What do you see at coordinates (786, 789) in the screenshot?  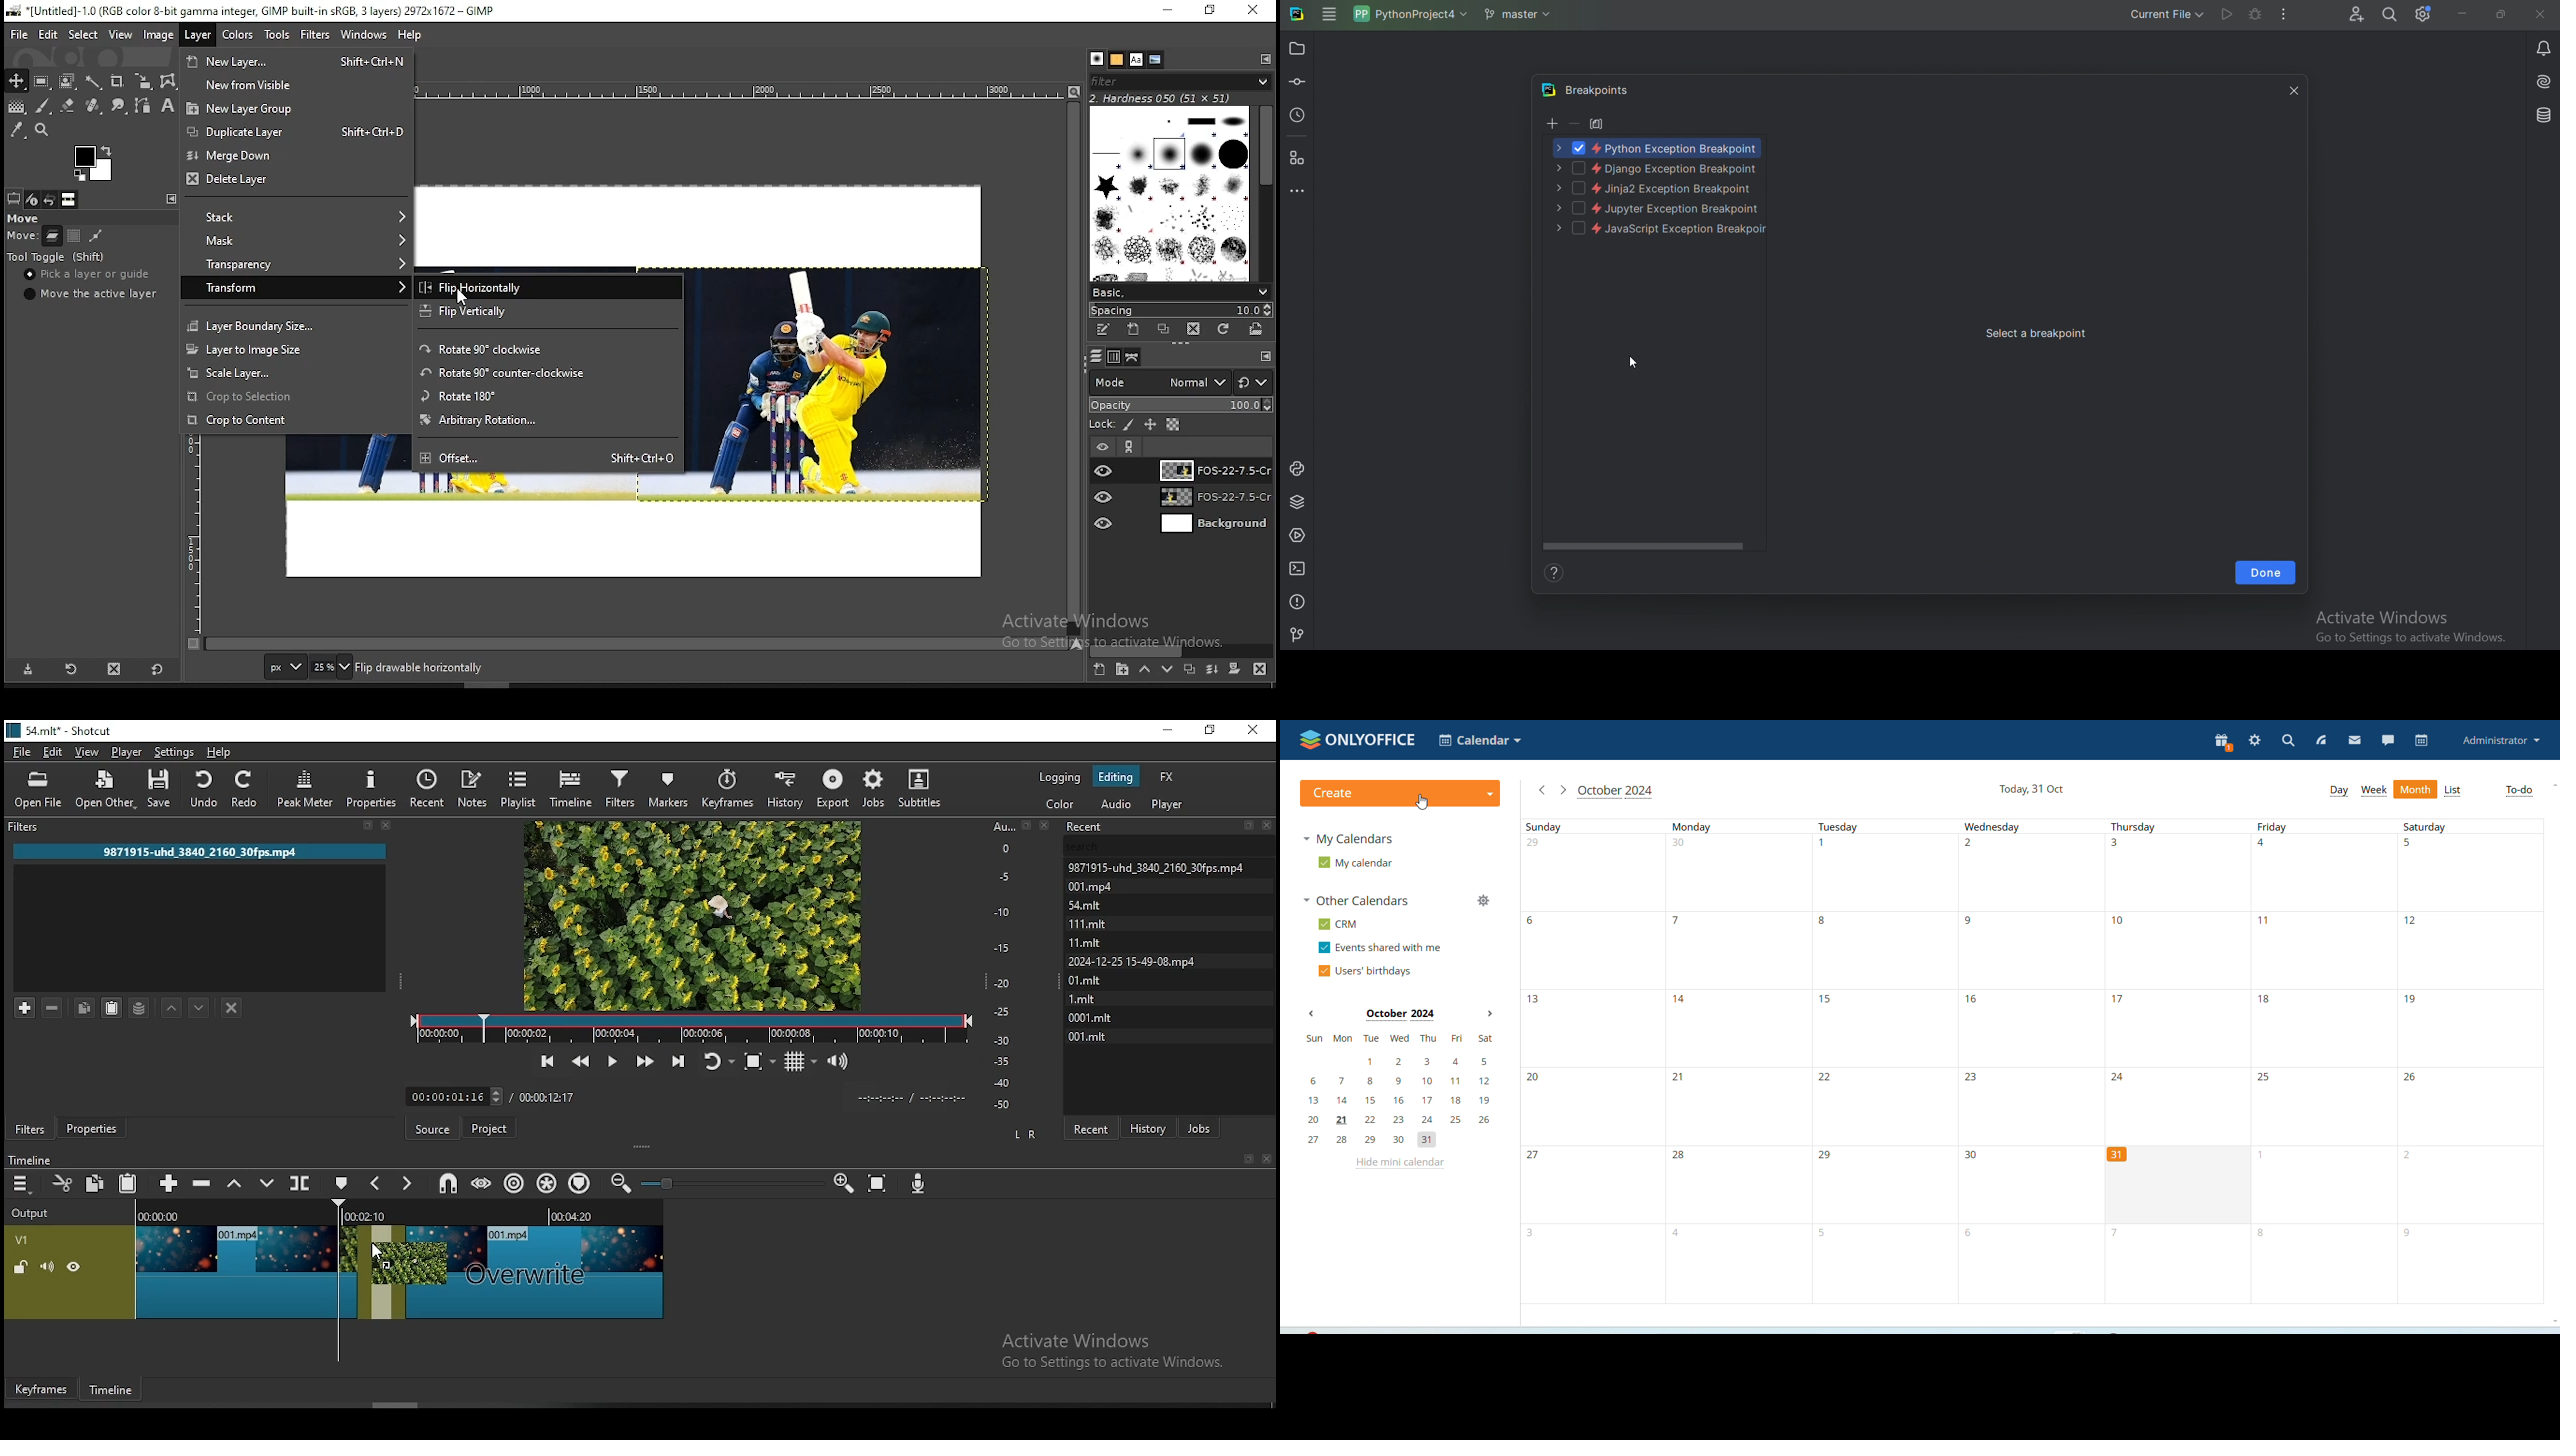 I see `history` at bounding box center [786, 789].